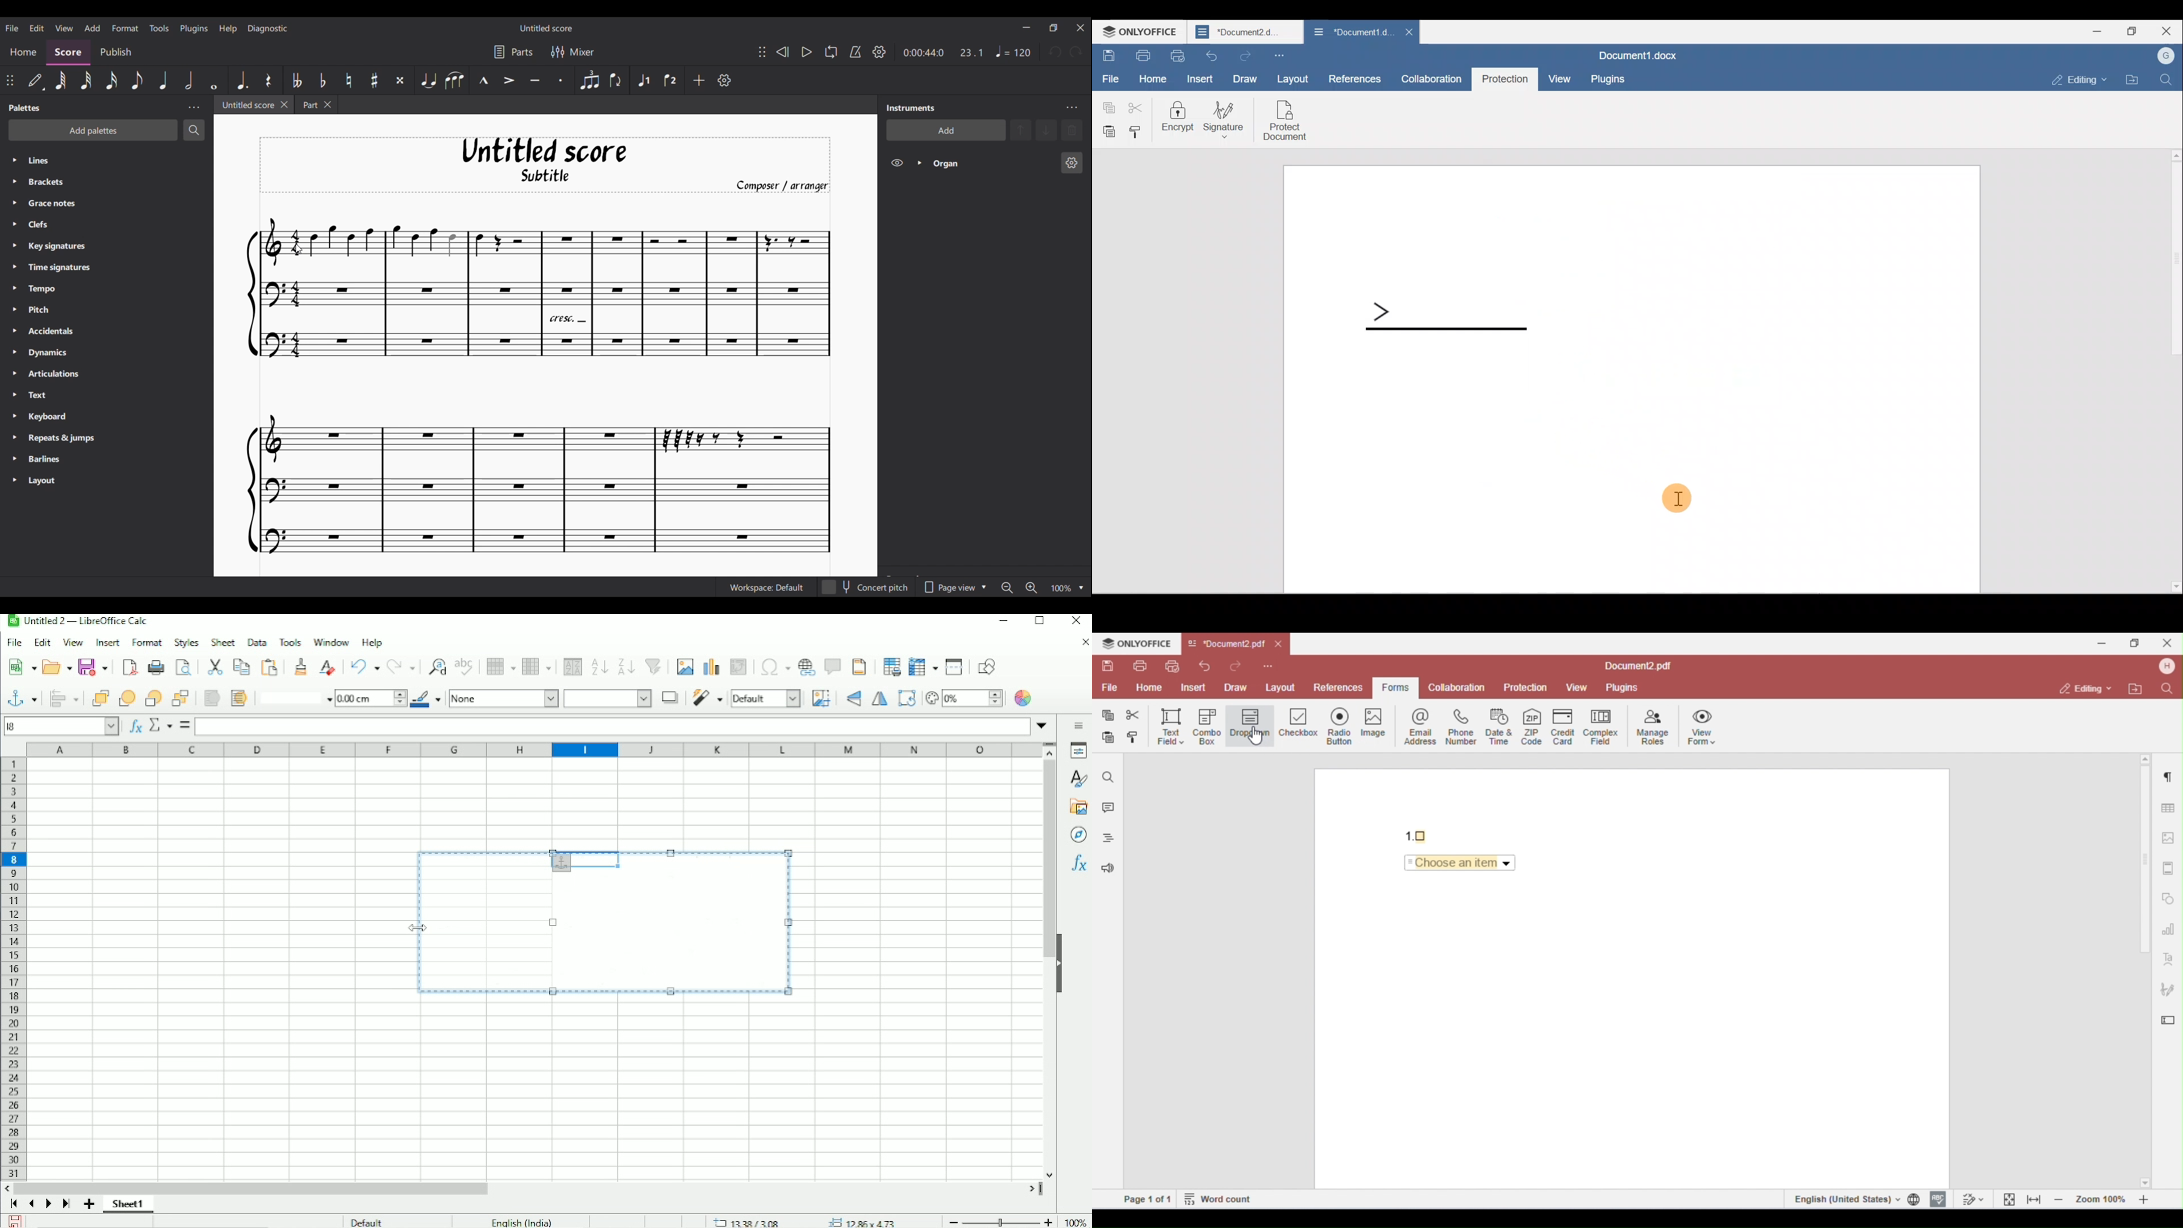 This screenshot has height=1232, width=2184. Describe the element at coordinates (20, 697) in the screenshot. I see `Select anchor for objects` at that location.